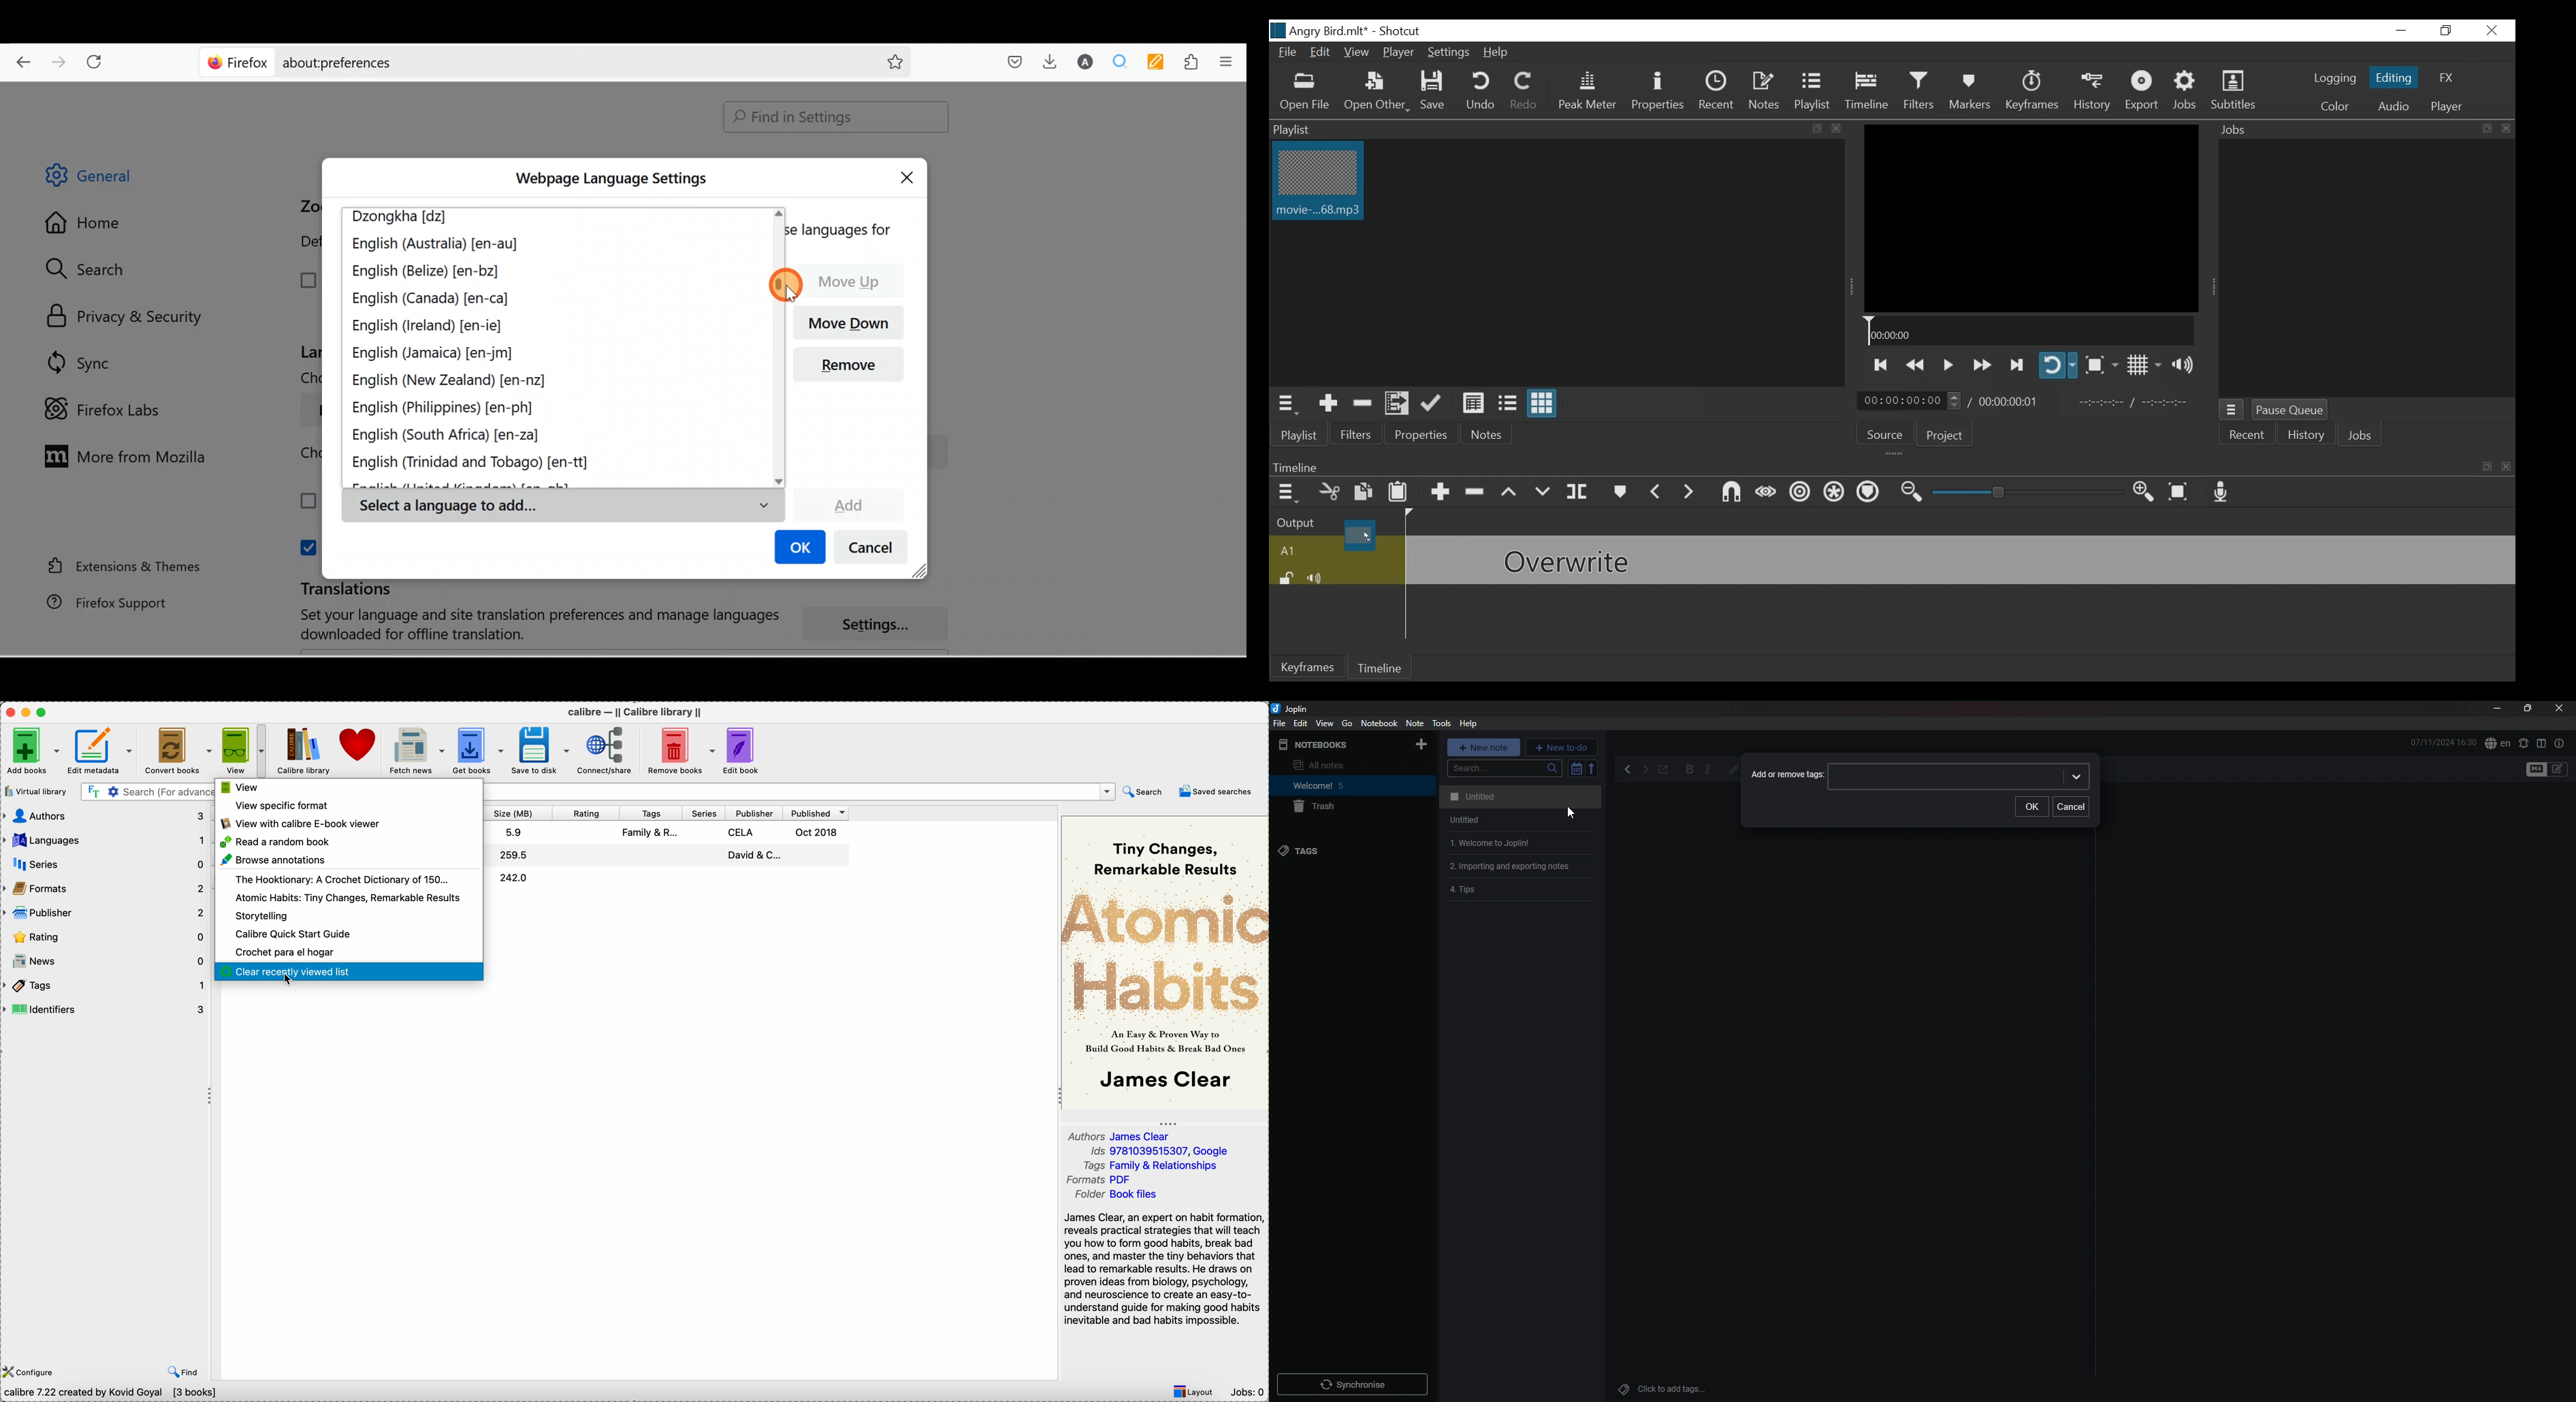  What do you see at coordinates (652, 812) in the screenshot?
I see `tags` at bounding box center [652, 812].